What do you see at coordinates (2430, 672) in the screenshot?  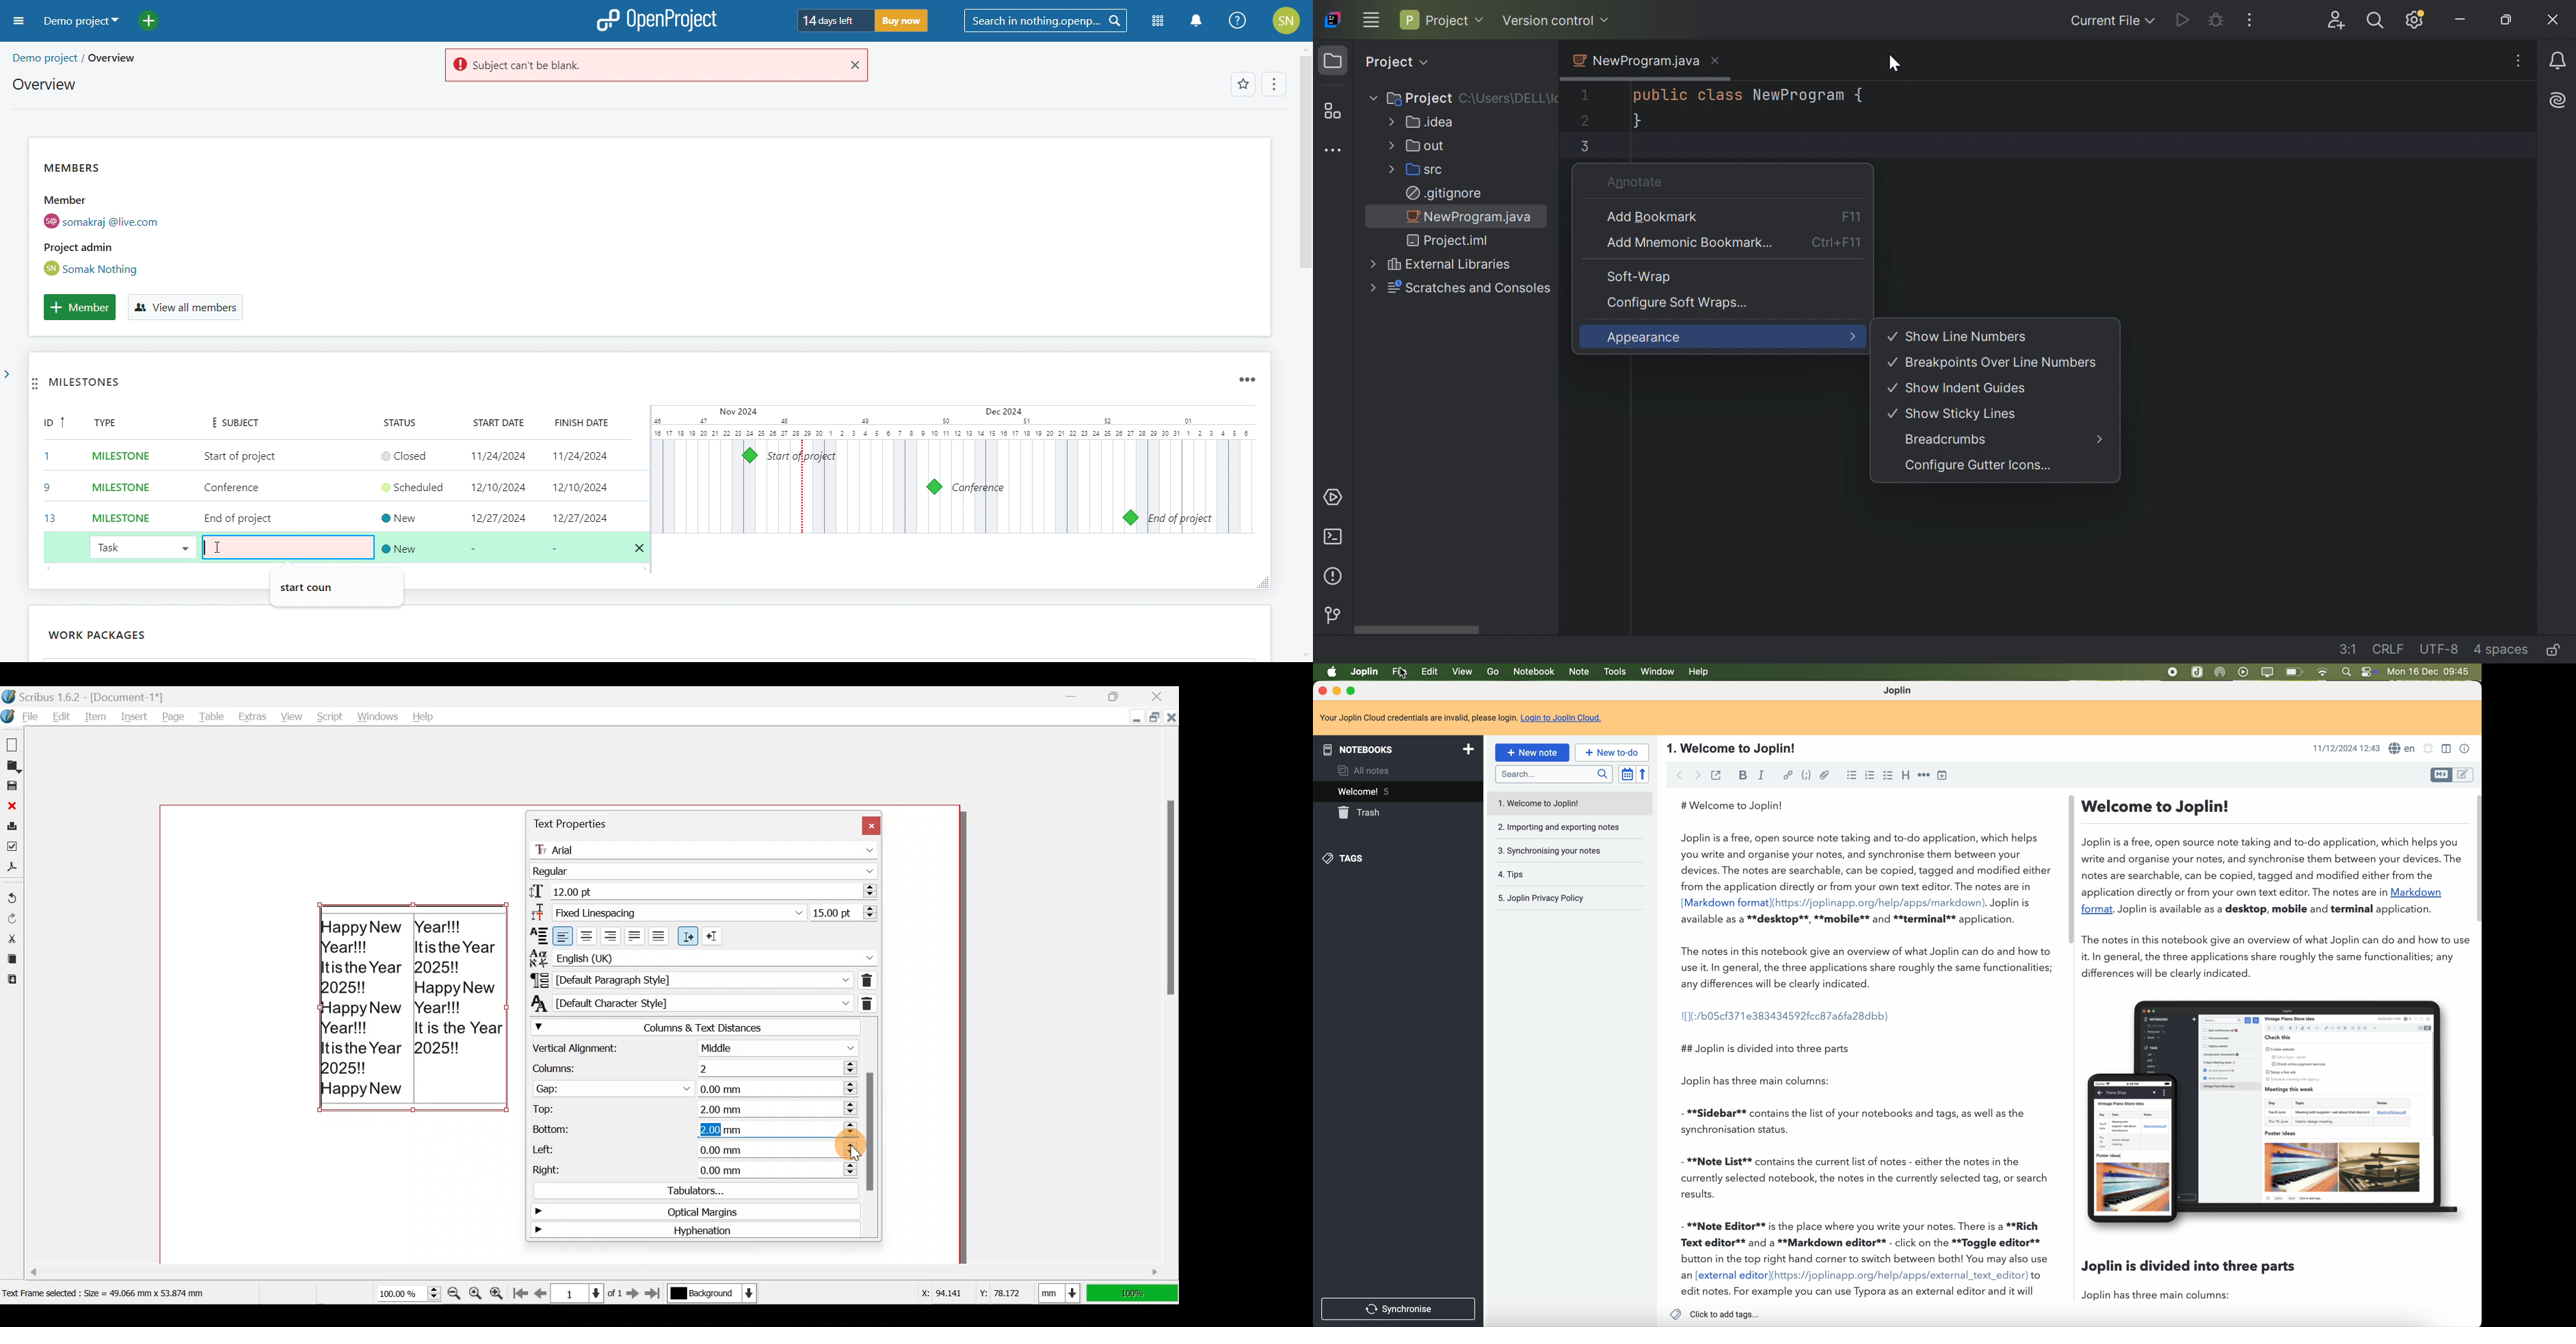 I see `Mon 16 Dec 09:45` at bounding box center [2430, 672].